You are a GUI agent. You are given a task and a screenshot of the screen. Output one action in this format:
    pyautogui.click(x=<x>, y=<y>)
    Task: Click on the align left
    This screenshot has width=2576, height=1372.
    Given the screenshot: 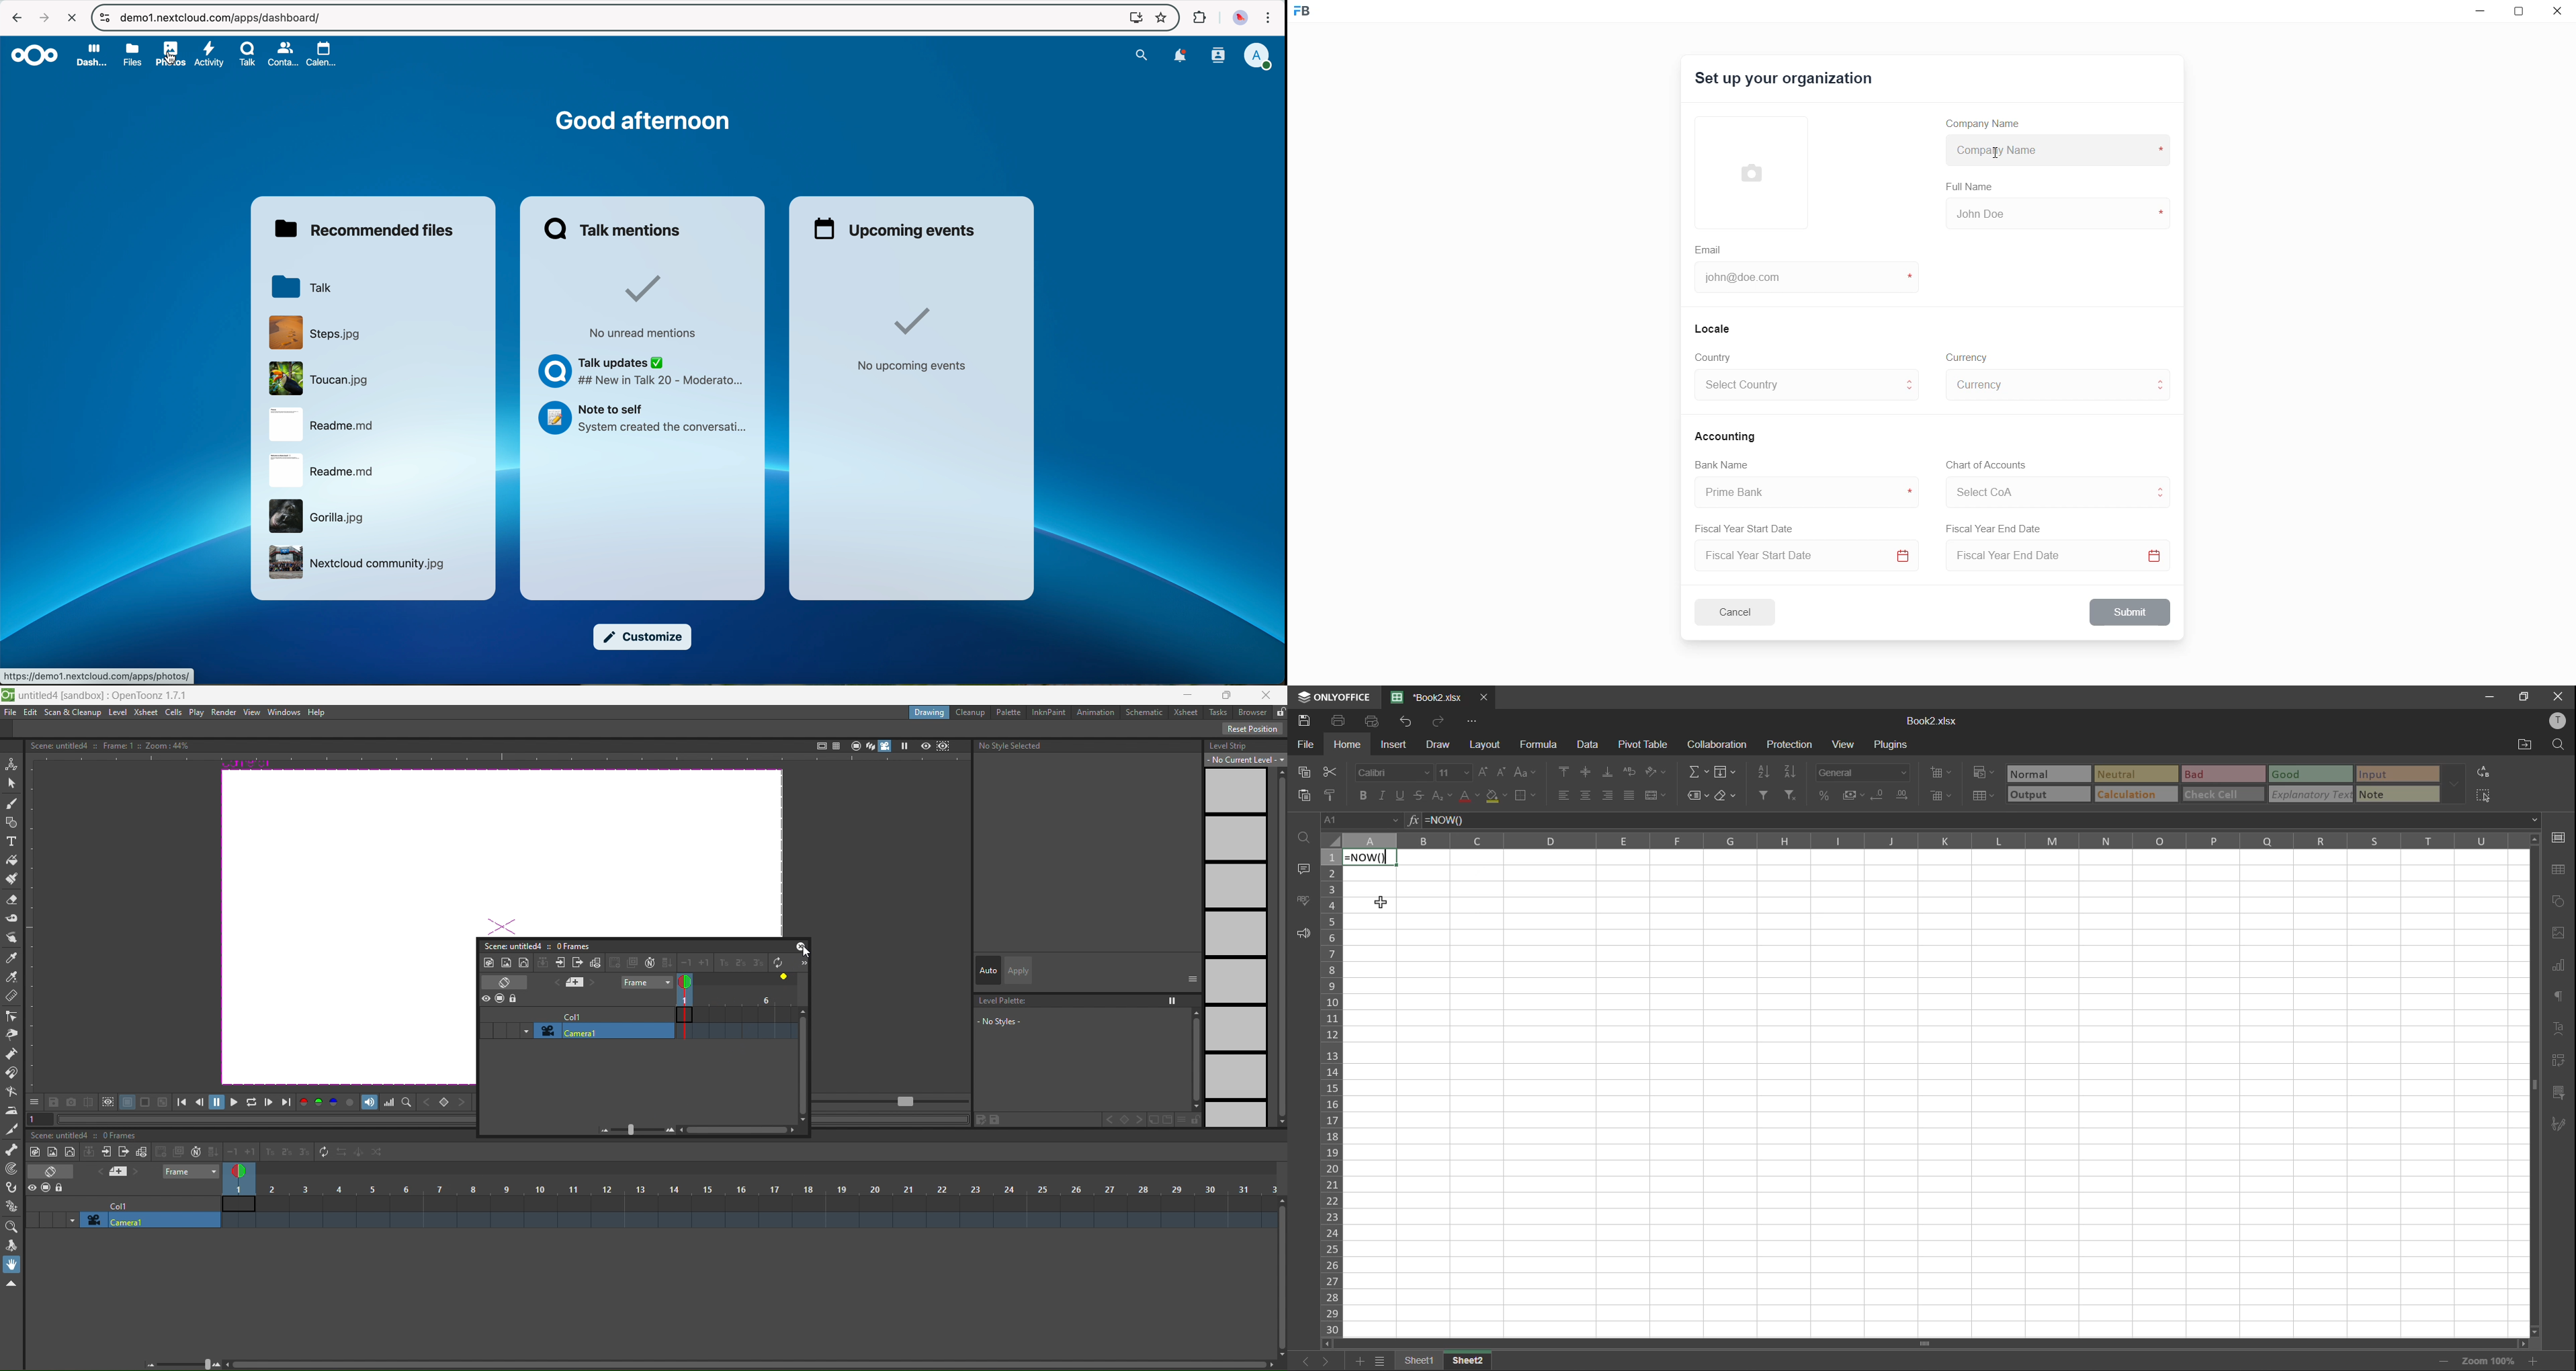 What is the action you would take?
    pyautogui.click(x=1564, y=796)
    